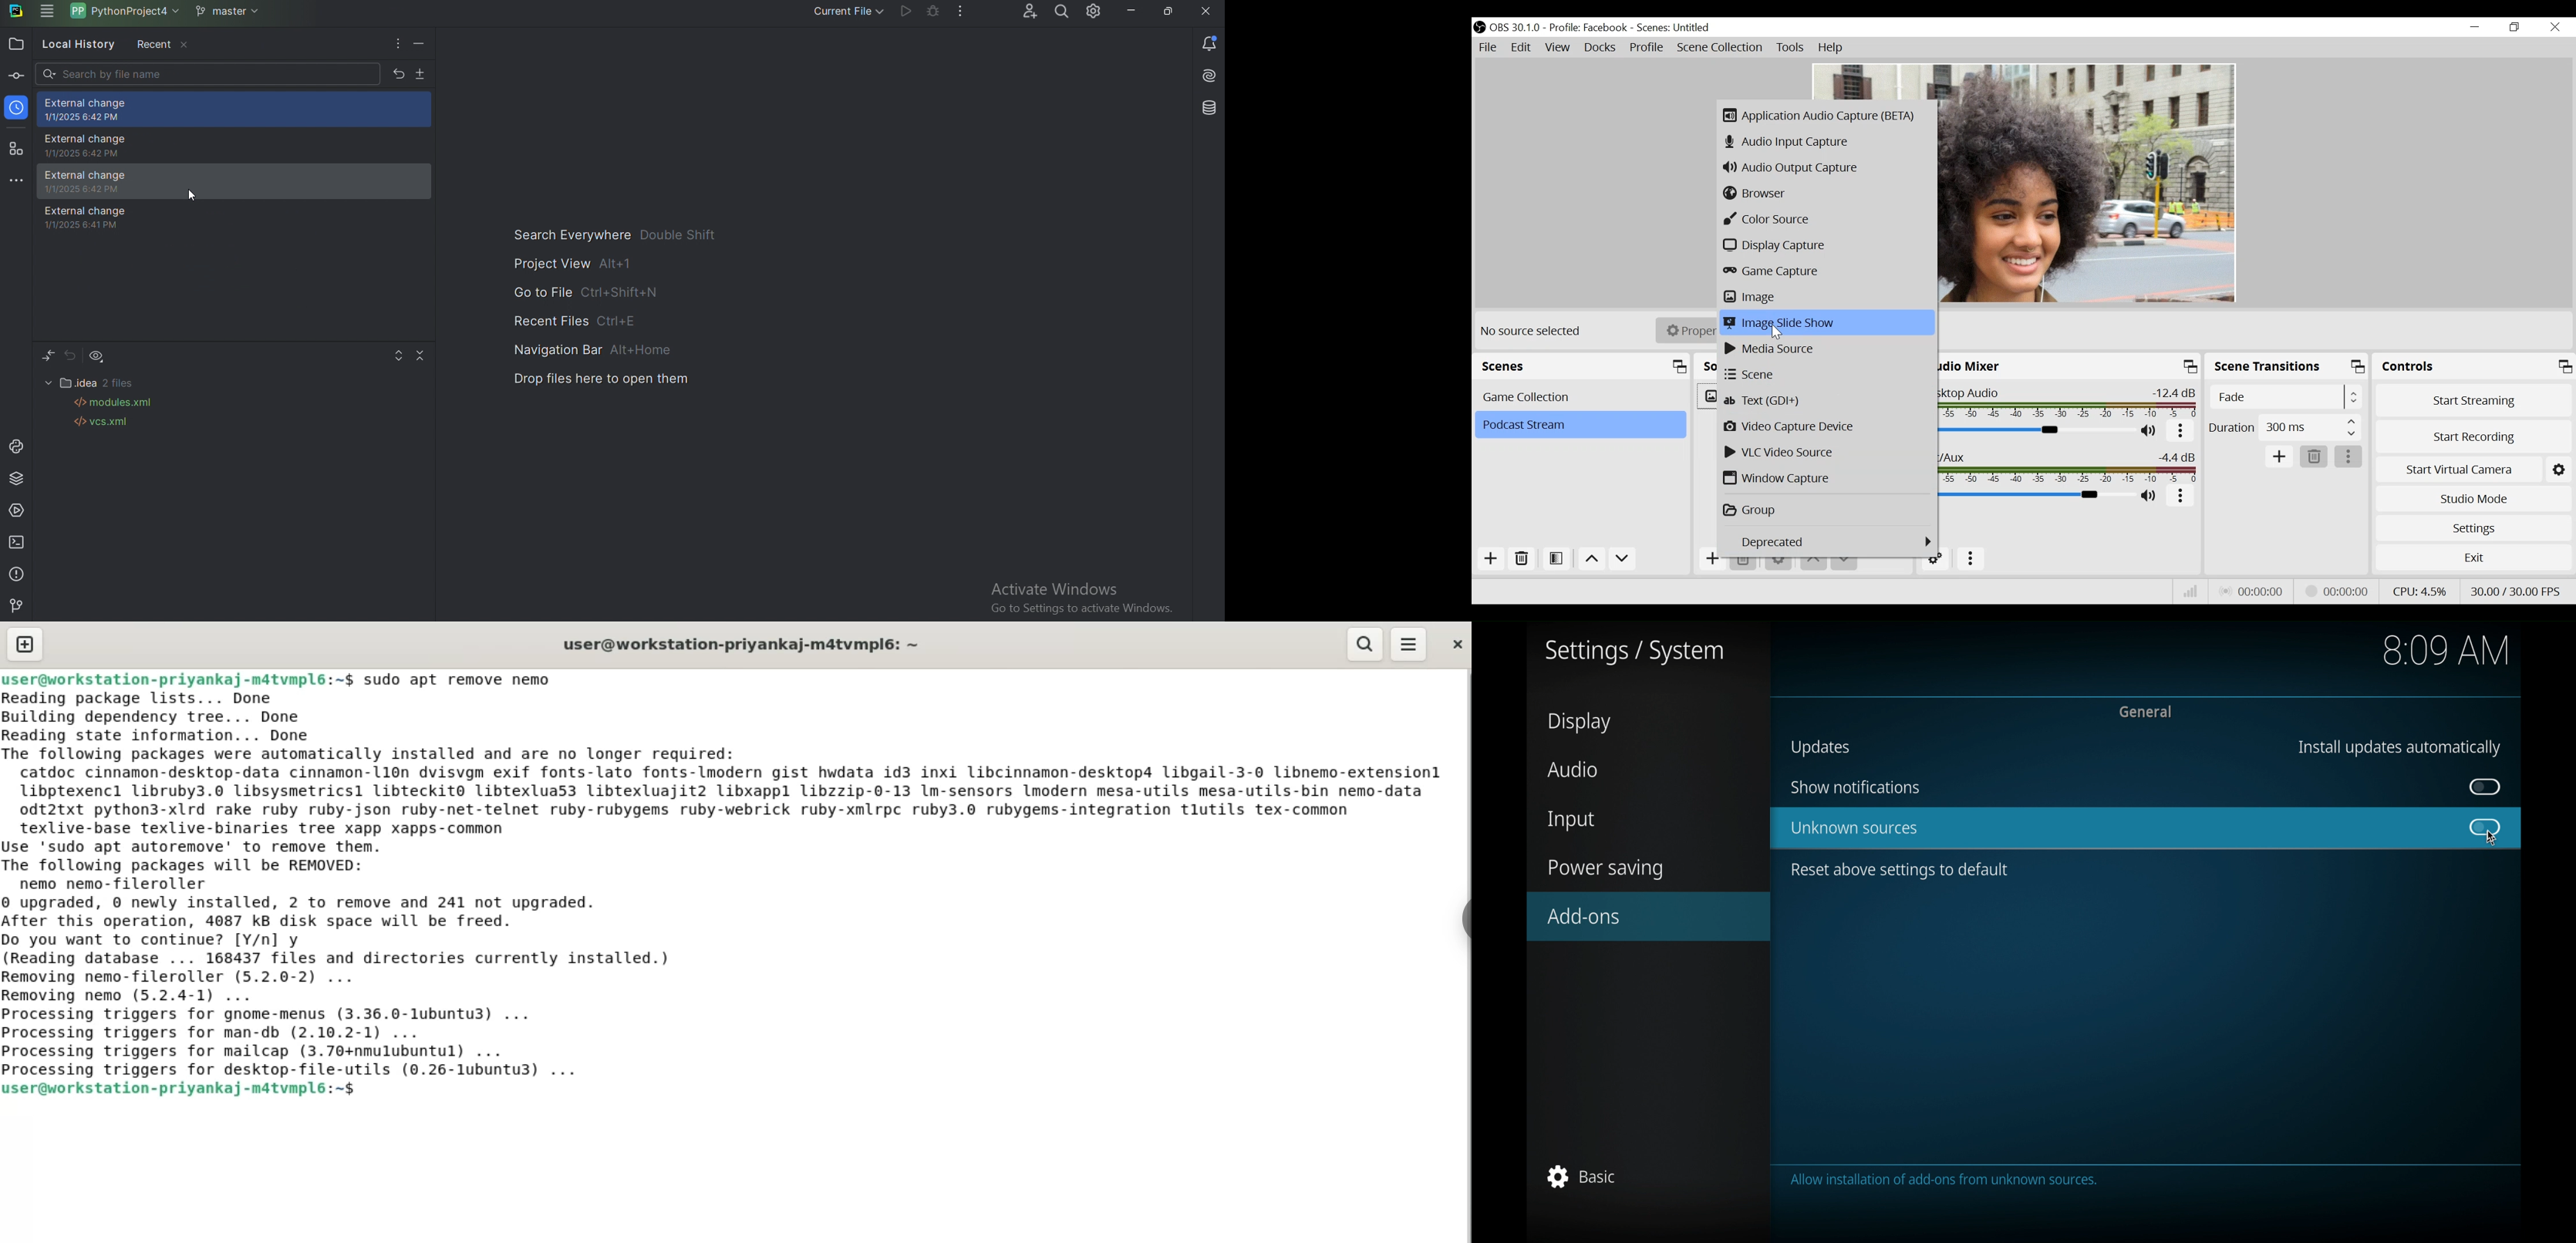  Describe the element at coordinates (1972, 559) in the screenshot. I see `More options` at that location.